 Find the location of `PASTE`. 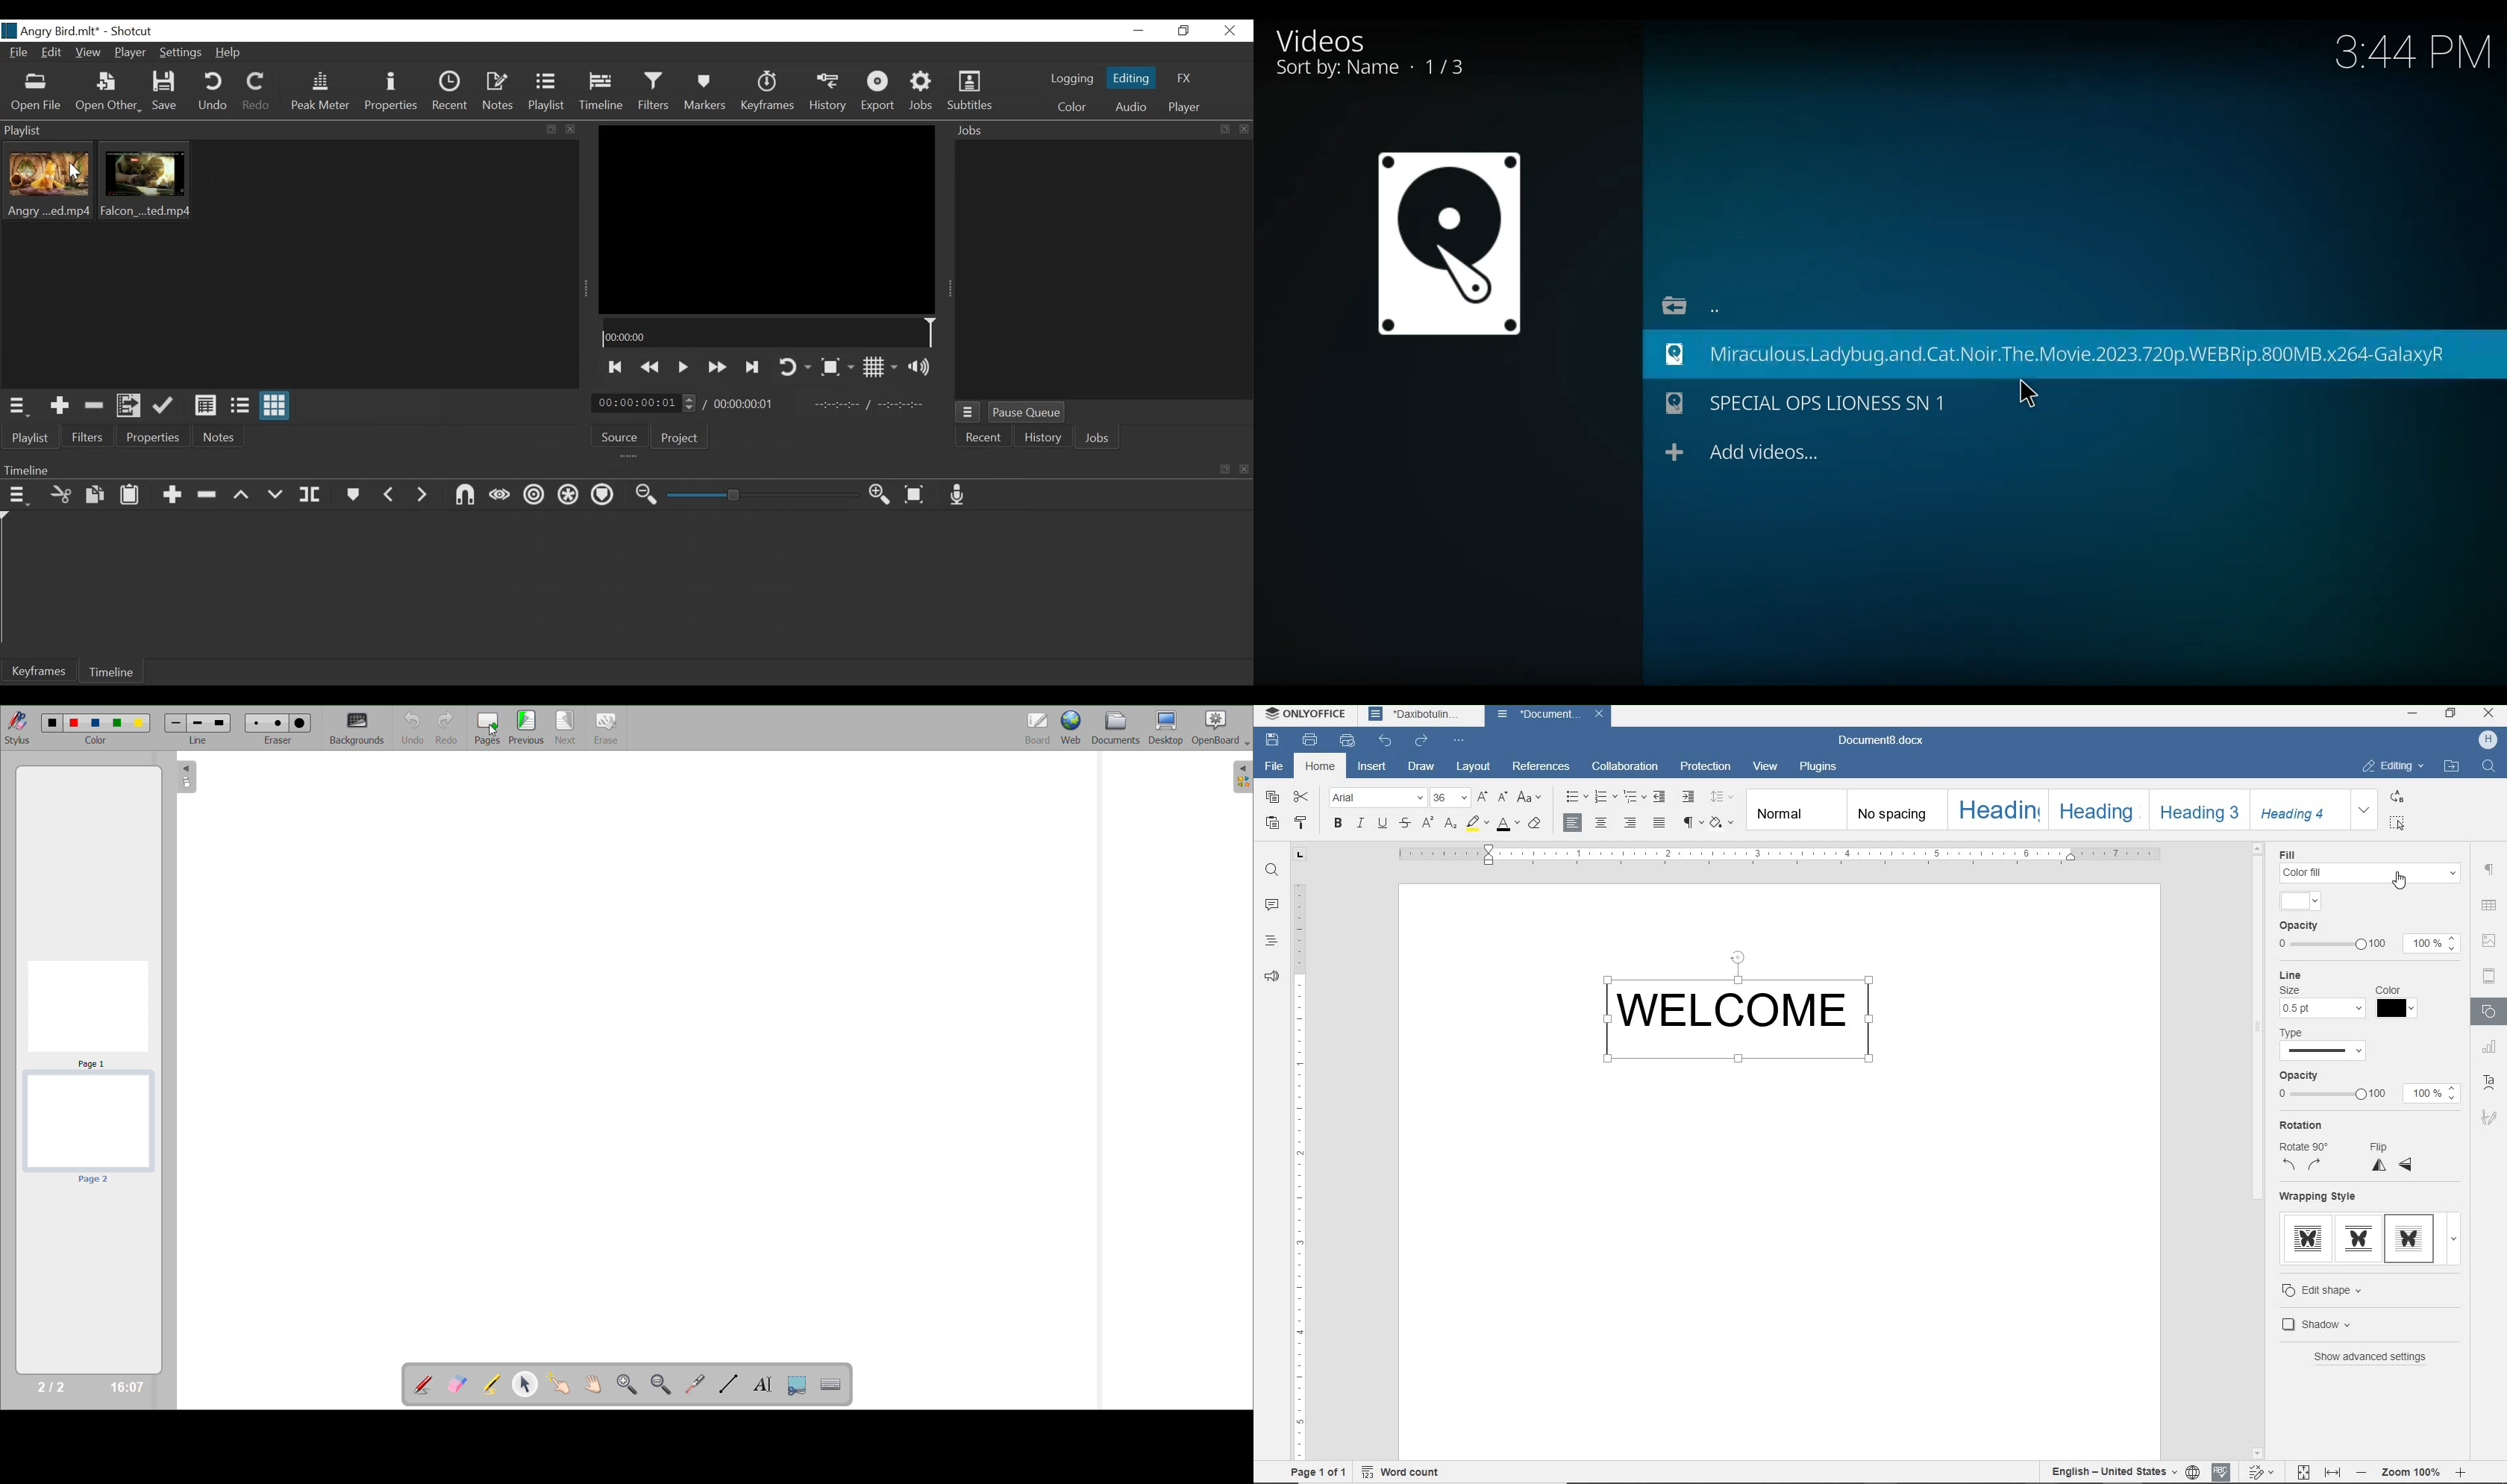

PASTE is located at coordinates (1273, 822).